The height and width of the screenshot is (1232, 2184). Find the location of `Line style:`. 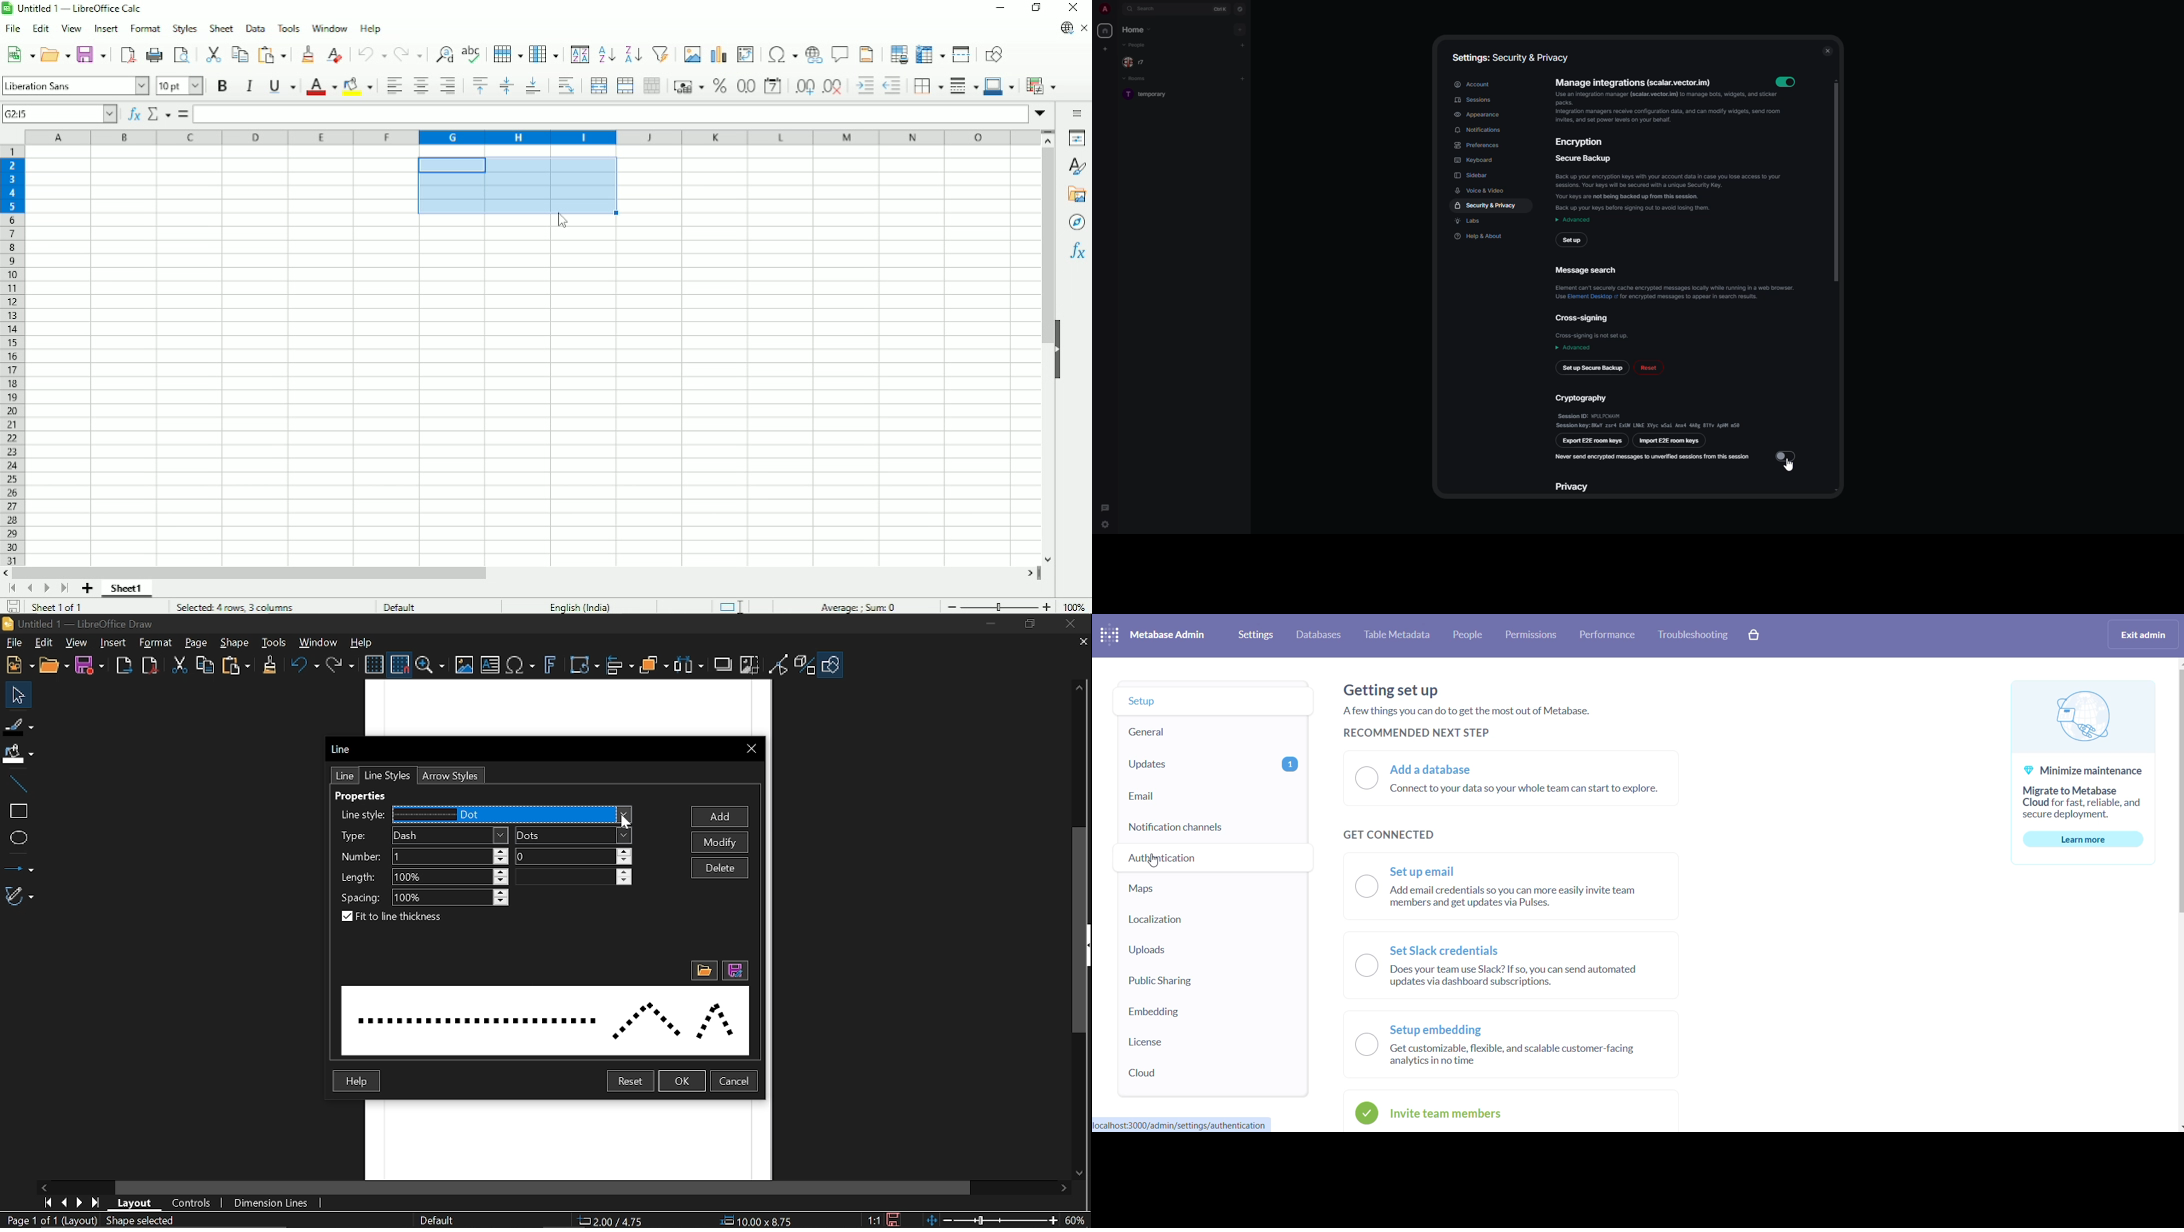

Line style: is located at coordinates (362, 815).